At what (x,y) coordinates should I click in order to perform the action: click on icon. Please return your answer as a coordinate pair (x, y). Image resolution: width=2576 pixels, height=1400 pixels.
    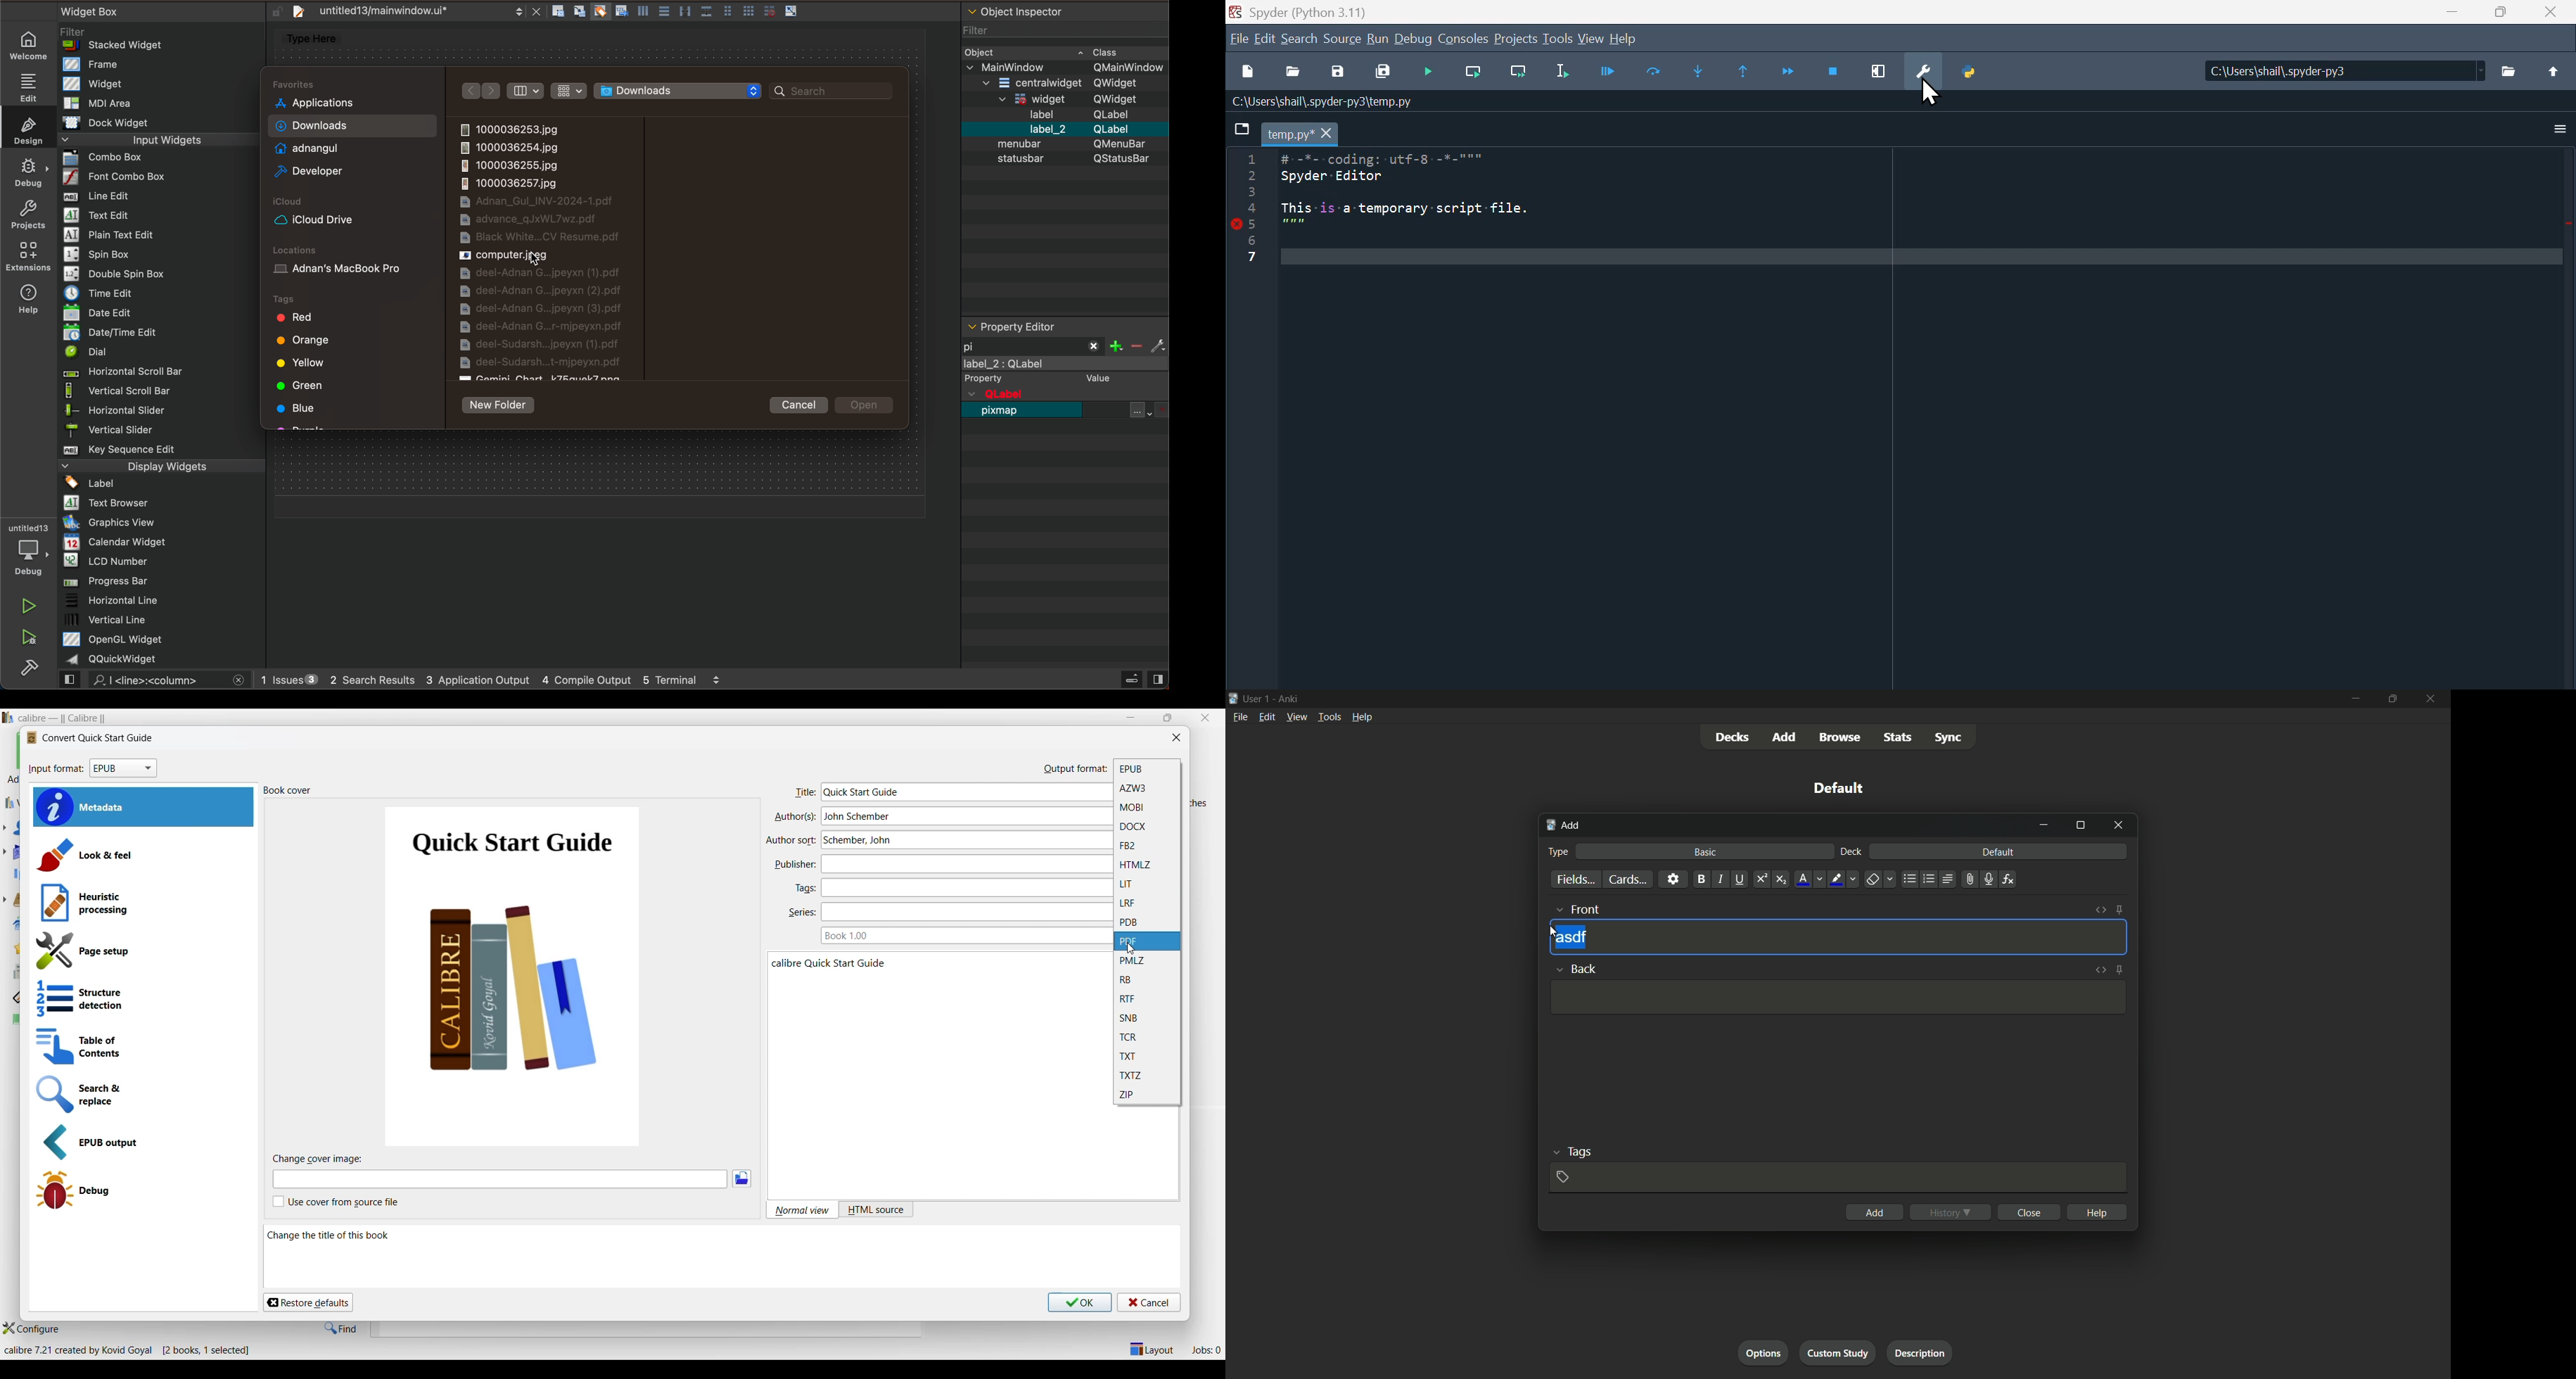
    Looking at the image, I should click on (1233, 697).